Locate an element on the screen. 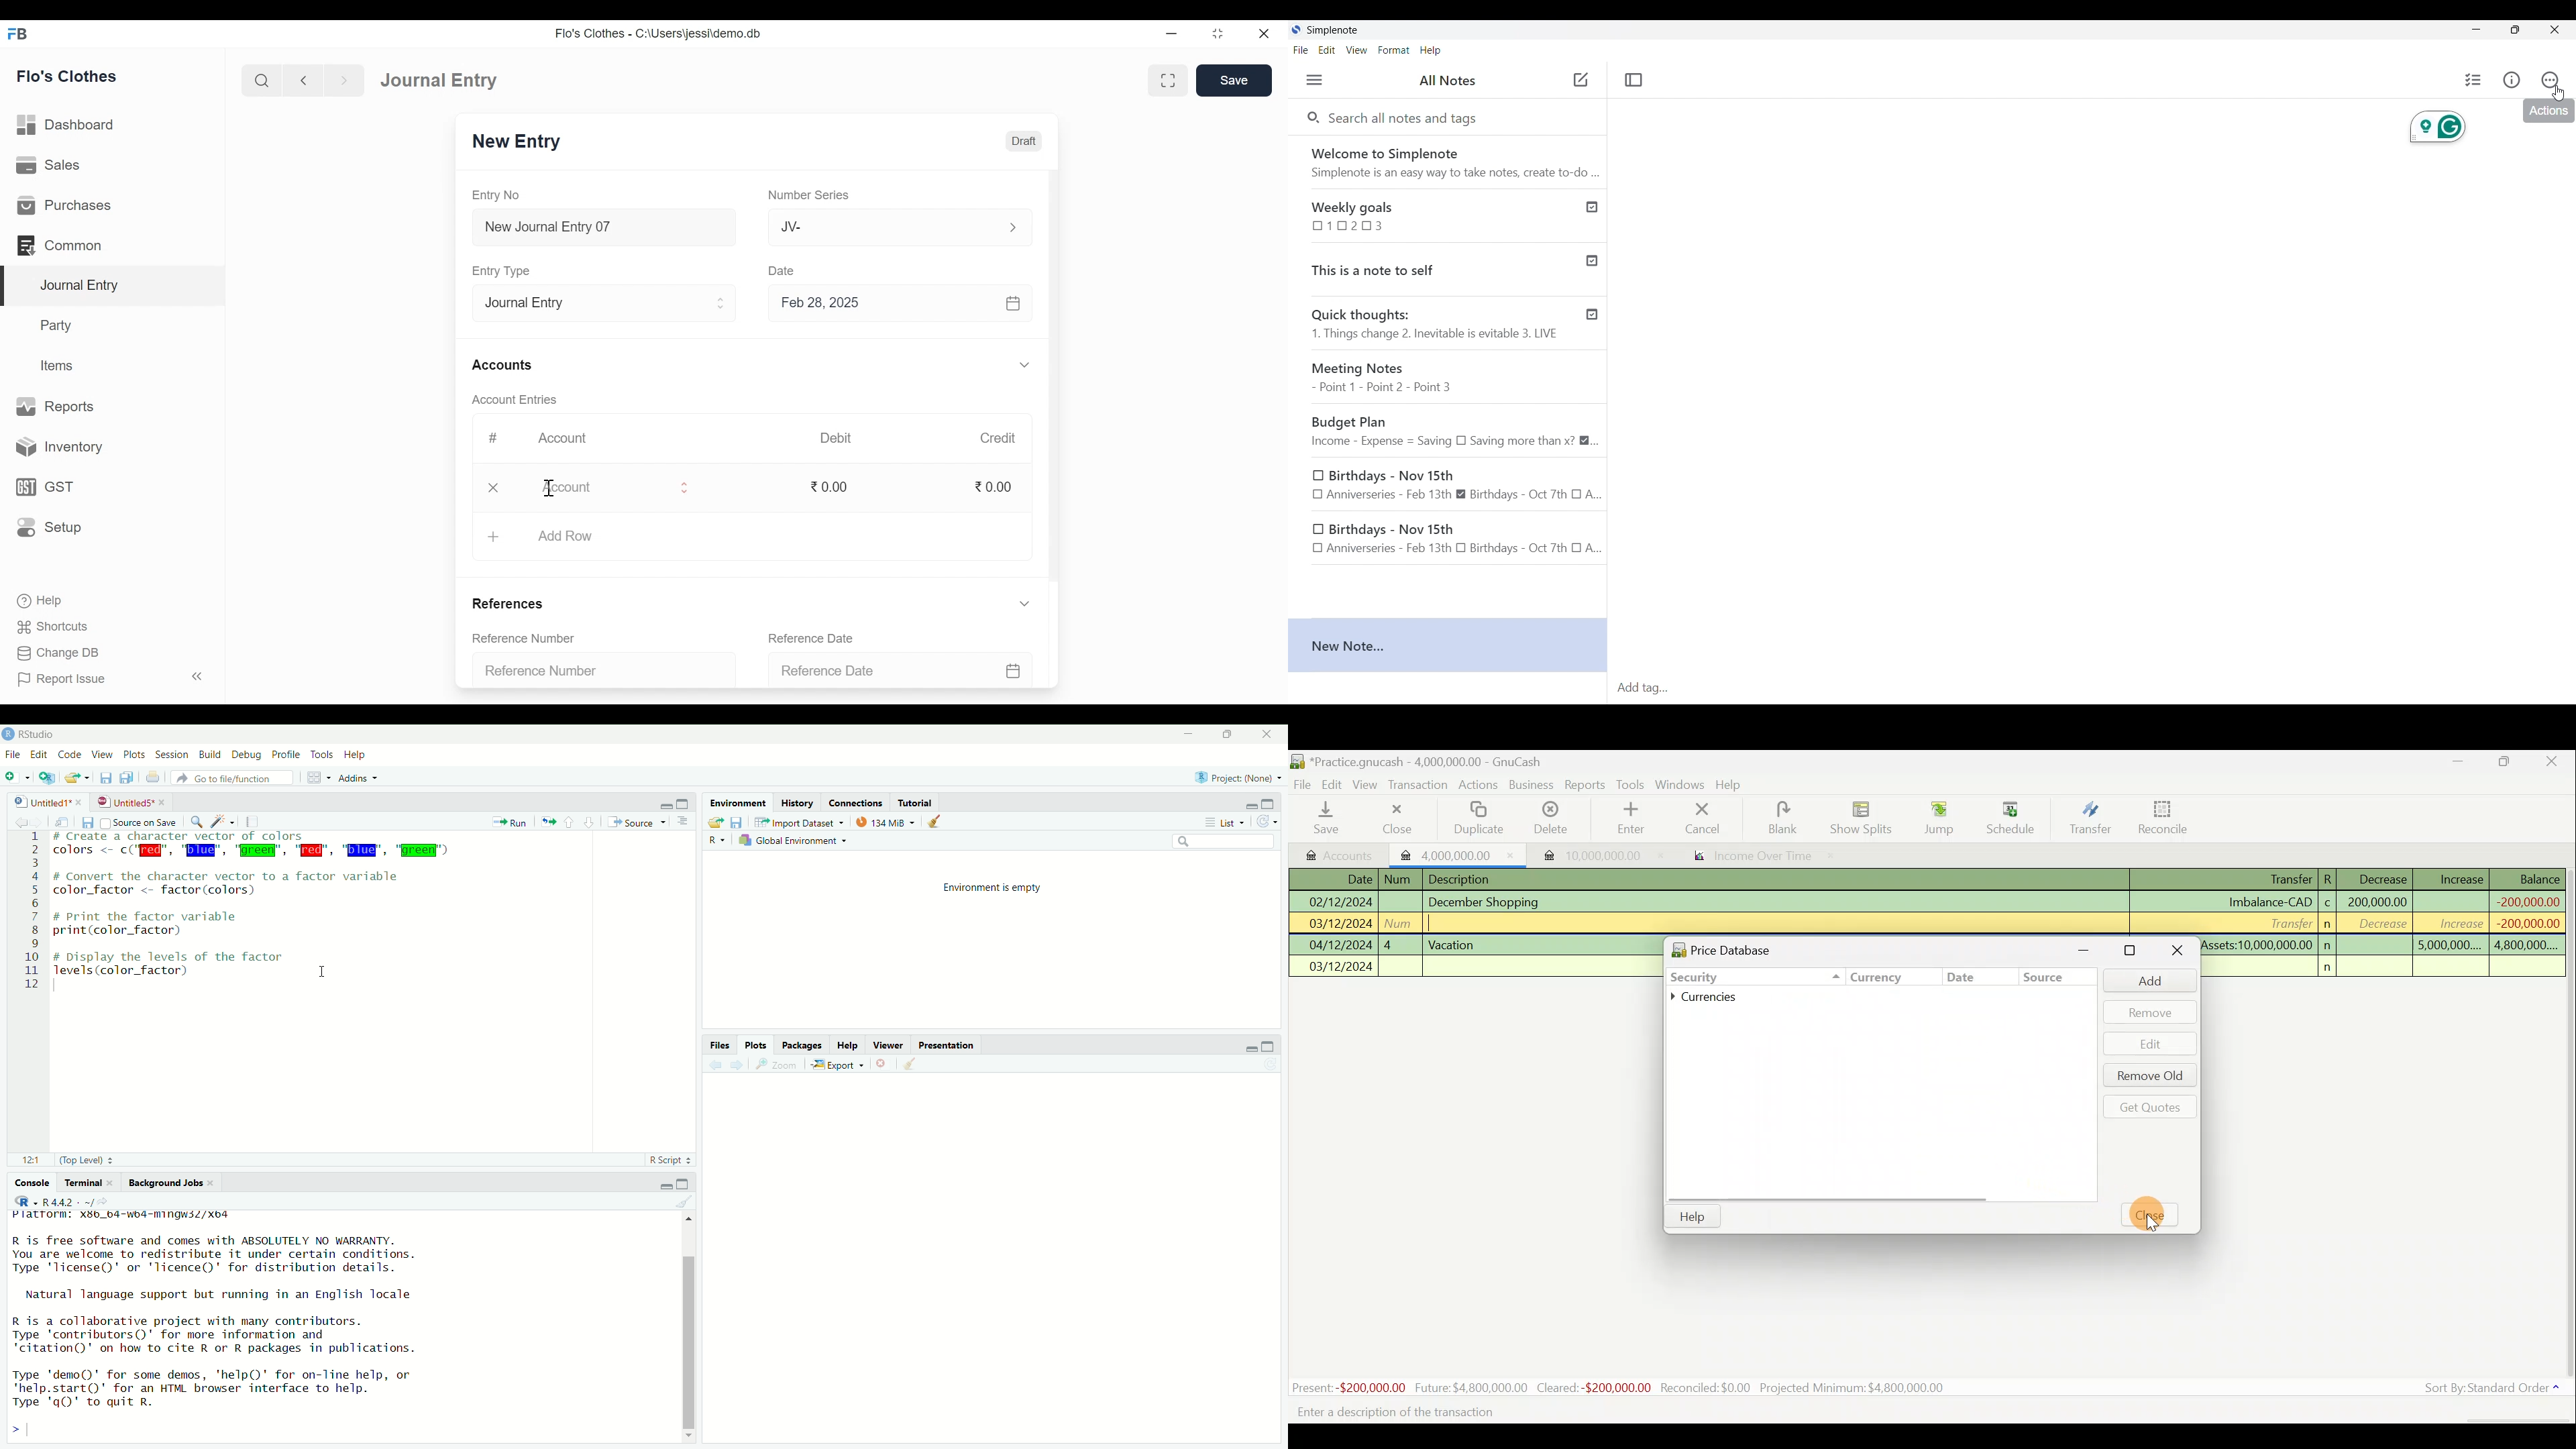 Image resolution: width=2576 pixels, height=1456 pixels. Report Issue is located at coordinates (61, 678).